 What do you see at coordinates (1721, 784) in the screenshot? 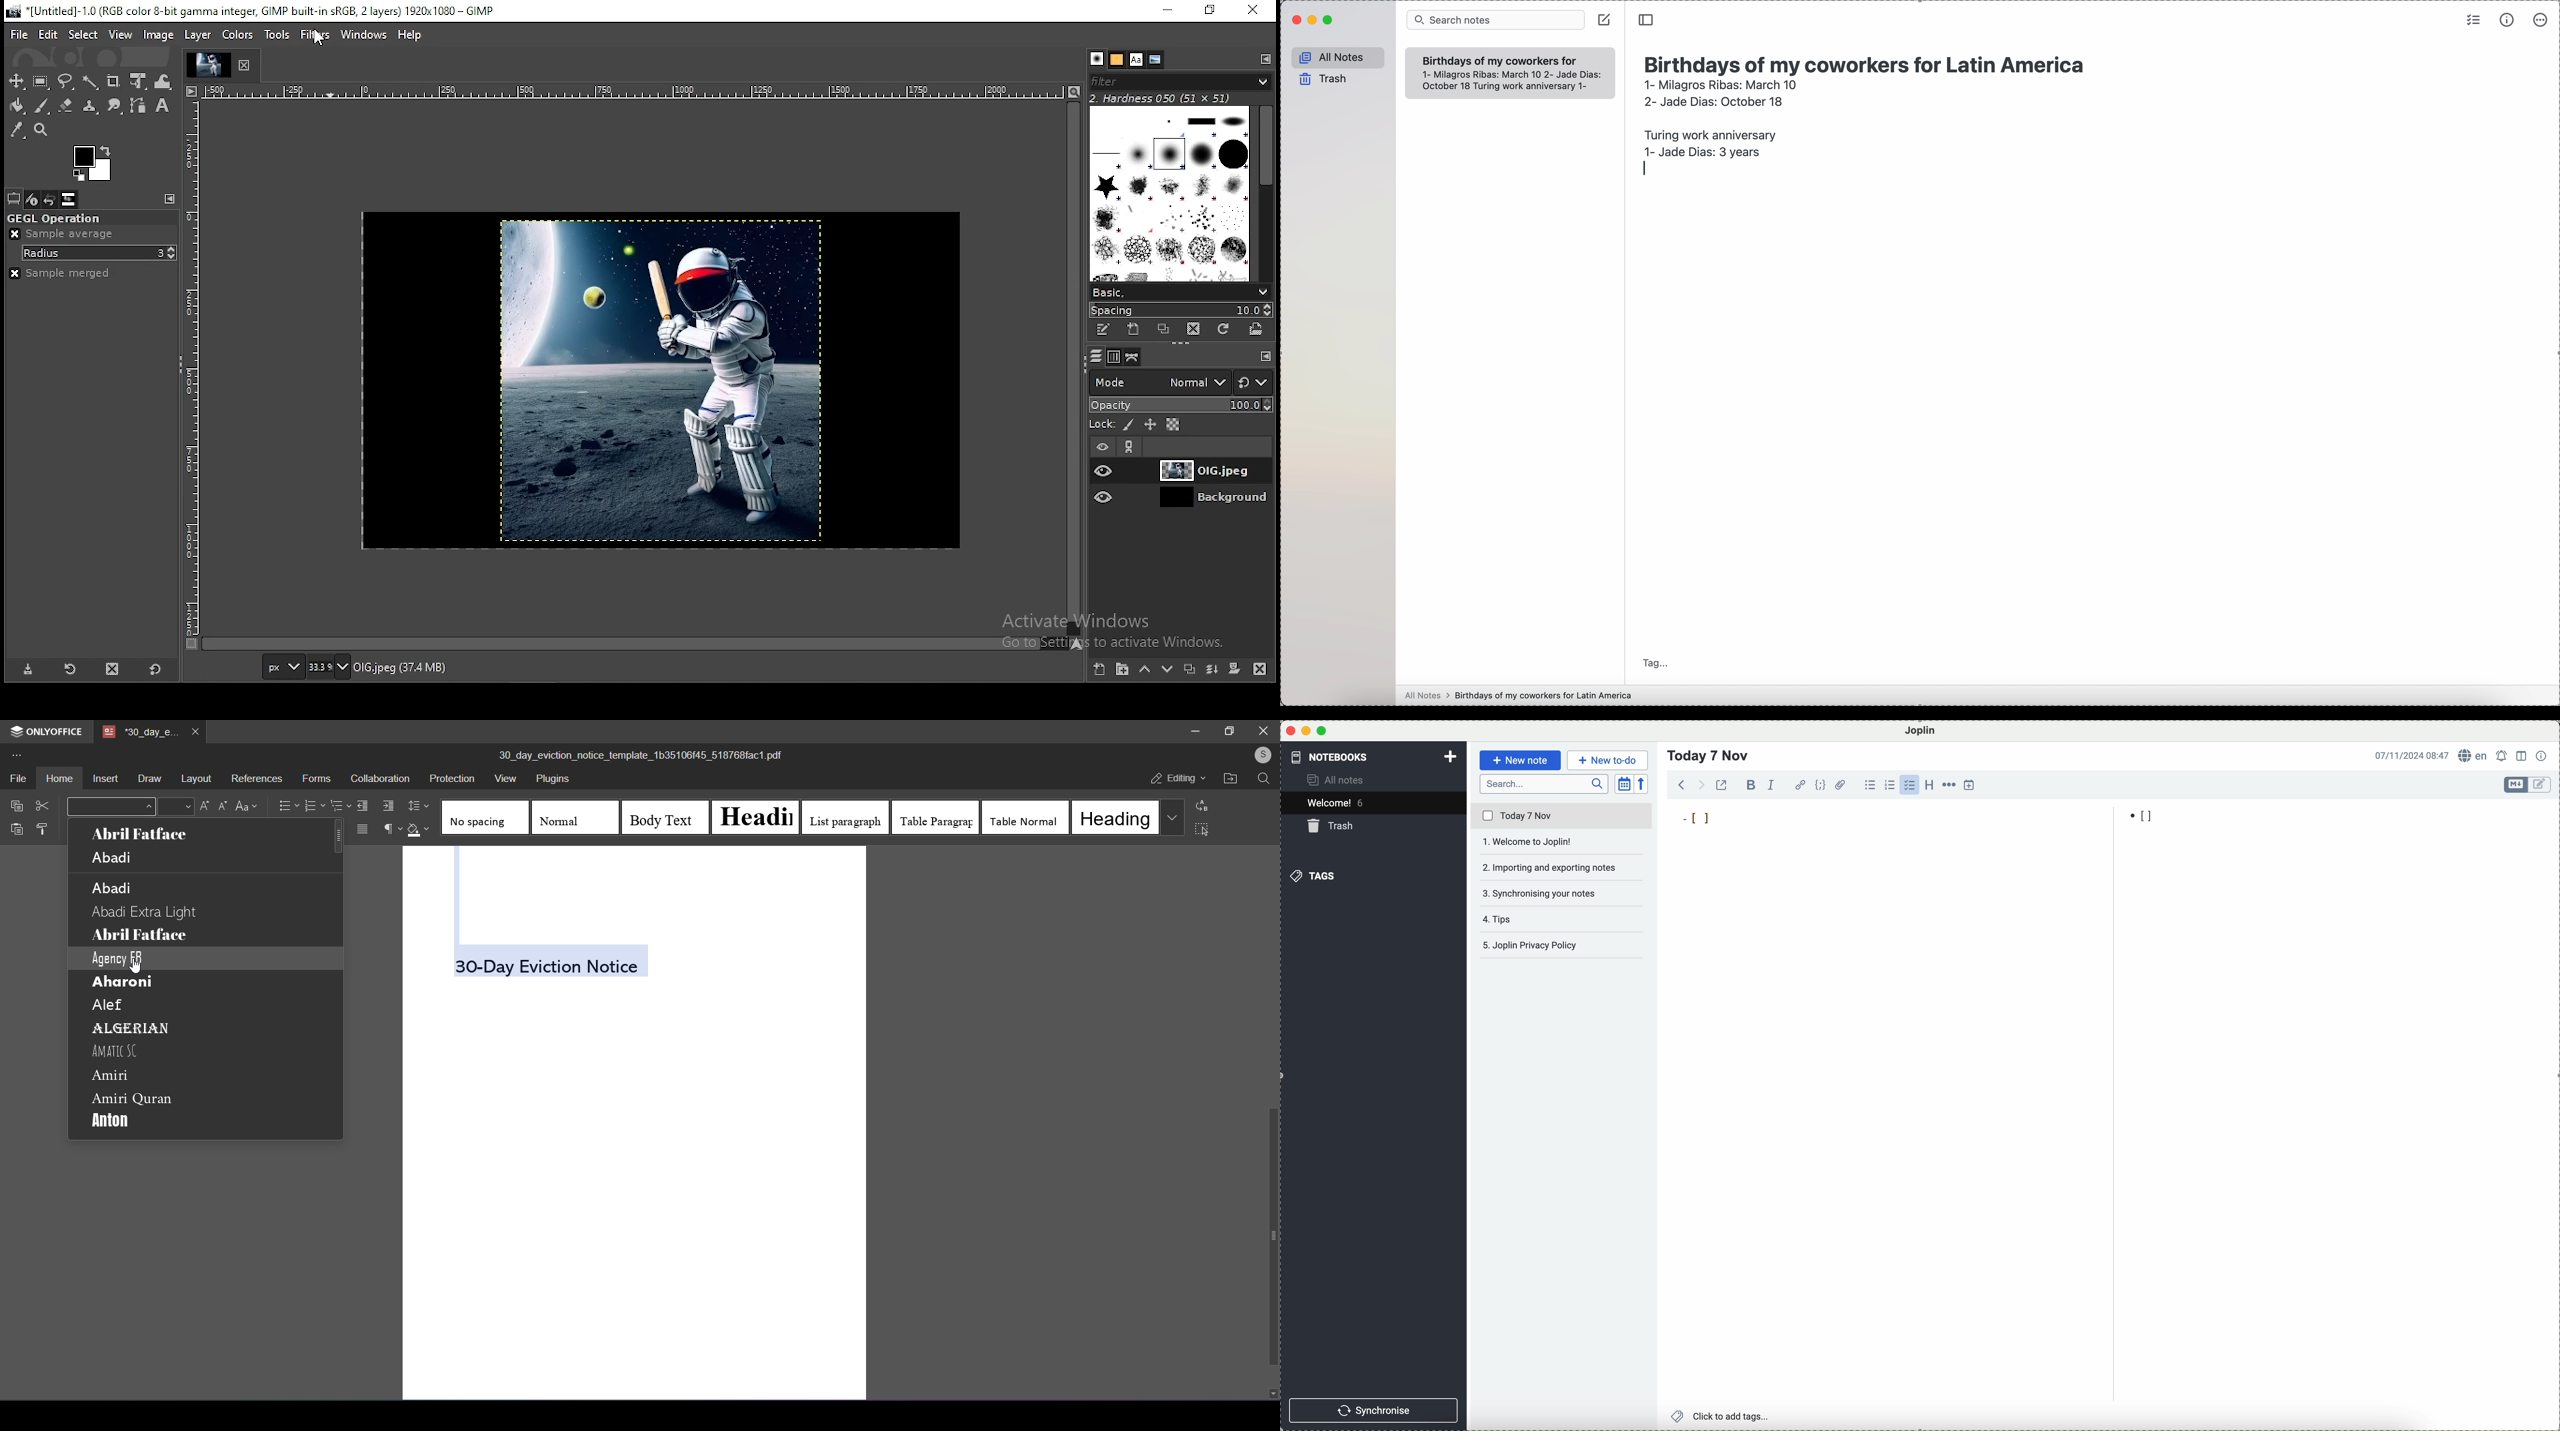
I see `toggle external editing` at bounding box center [1721, 784].